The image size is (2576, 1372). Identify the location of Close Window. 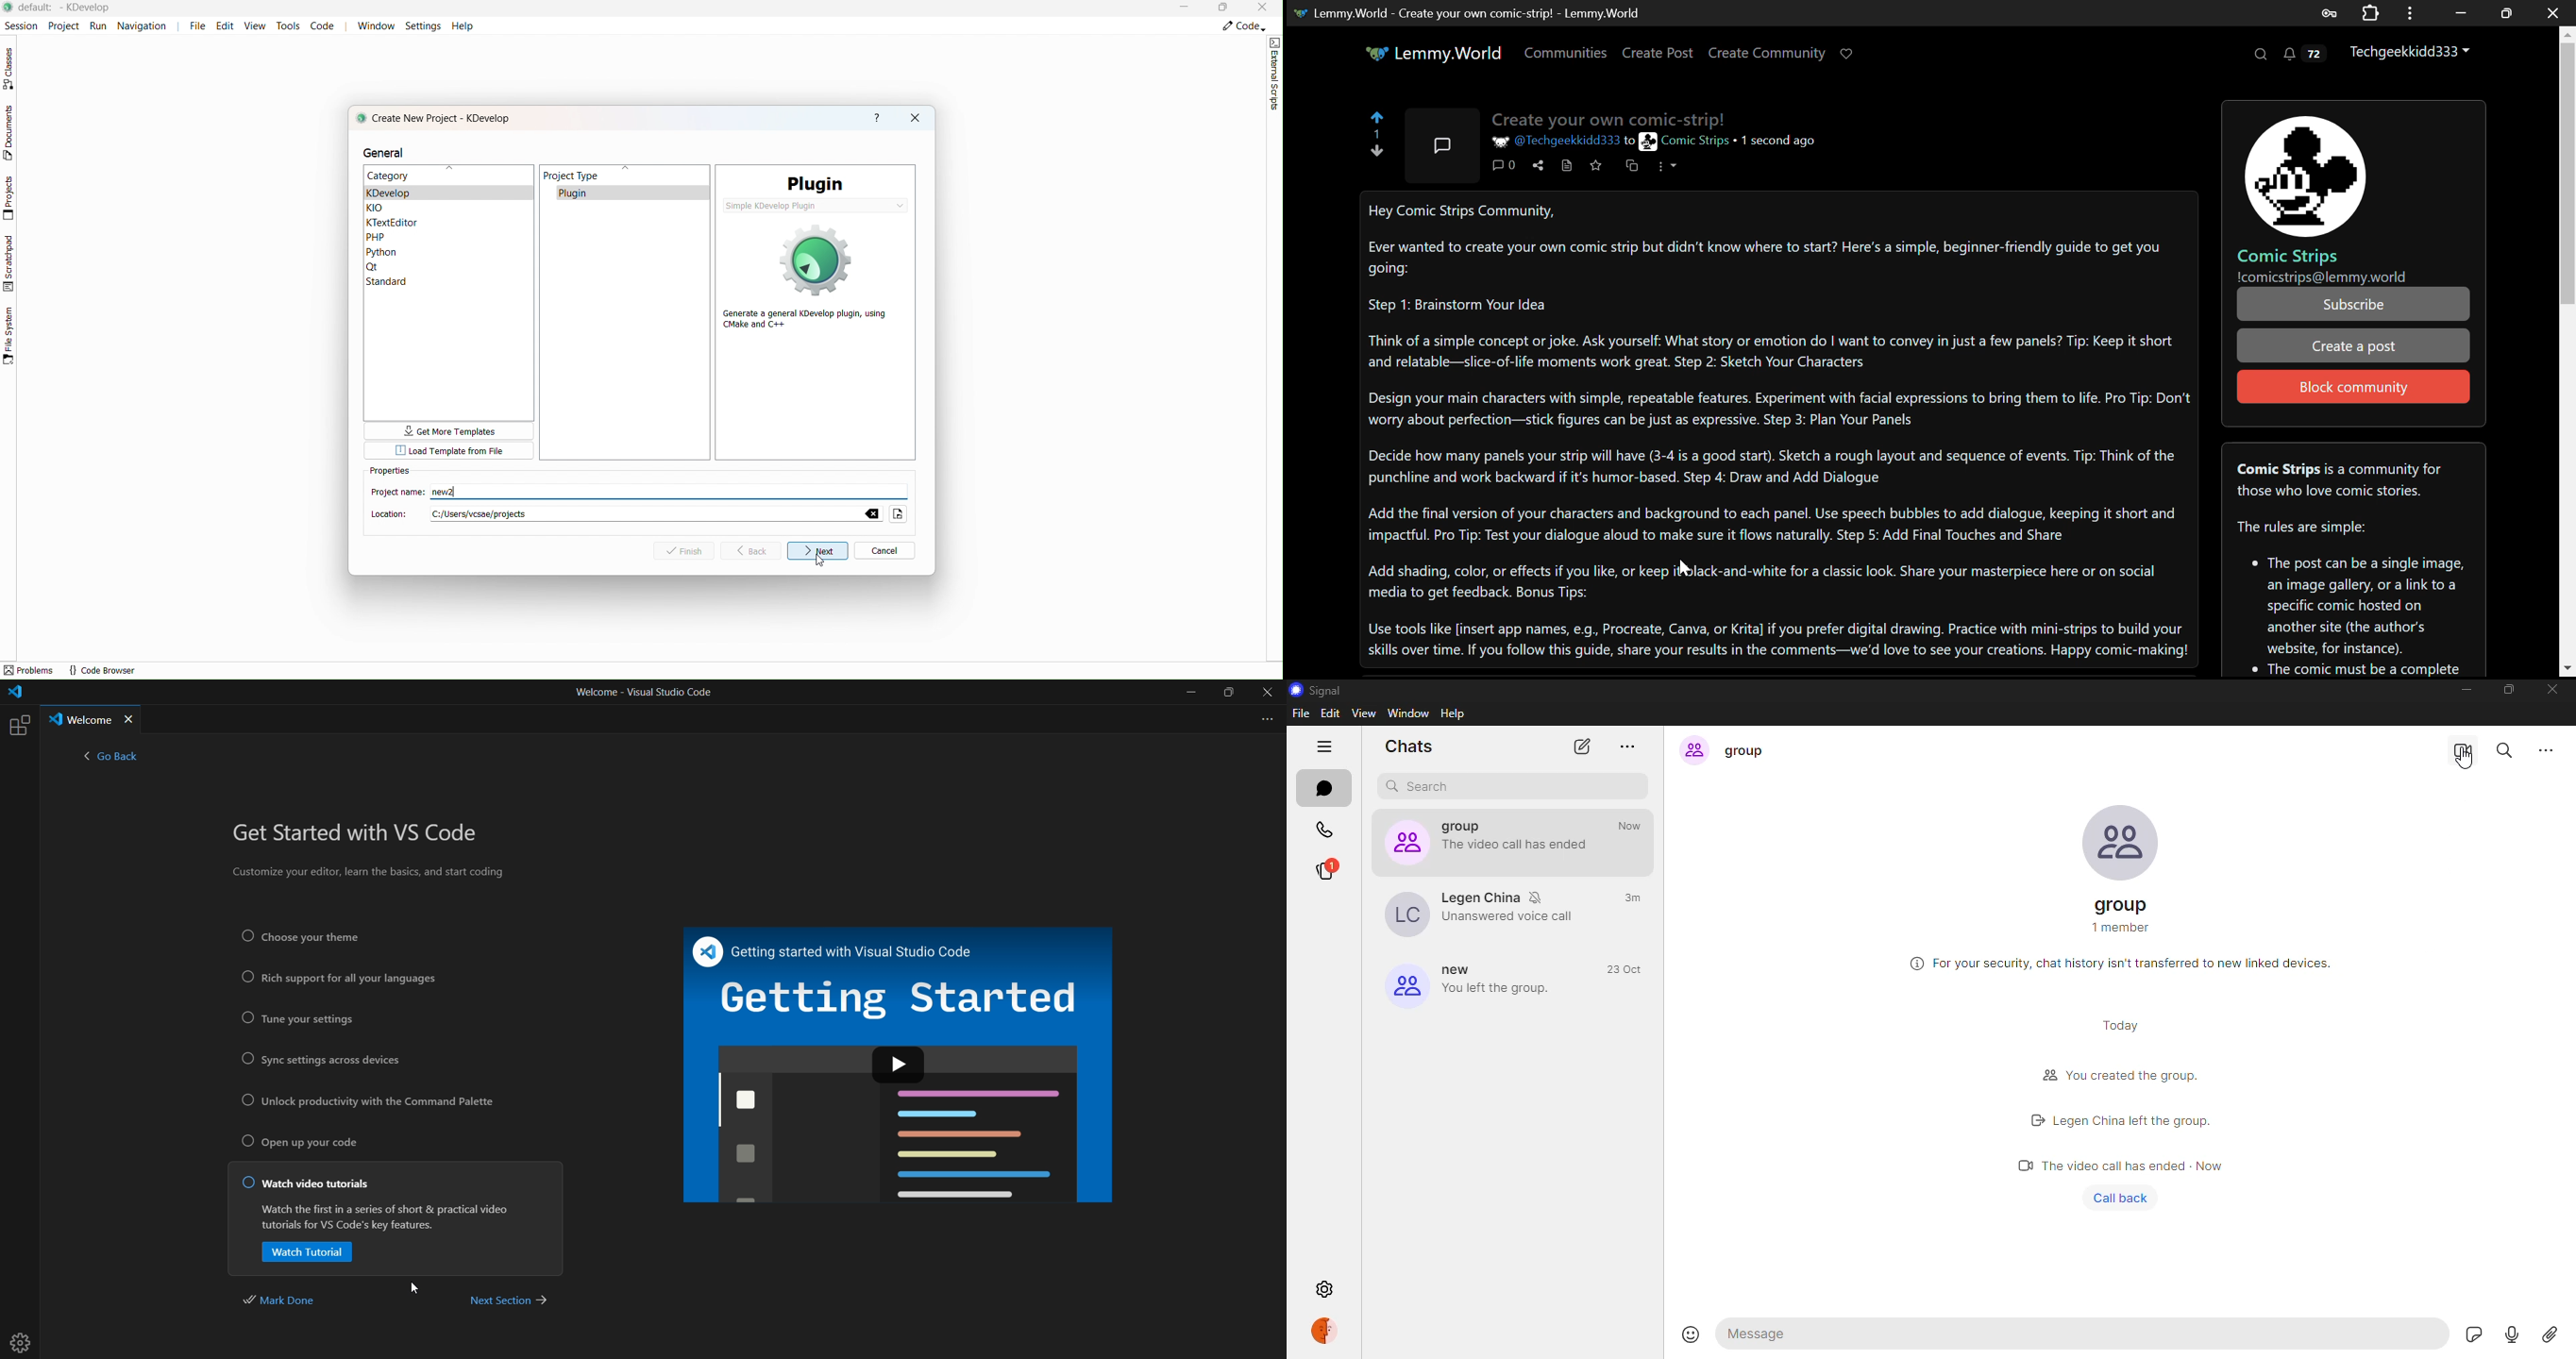
(2555, 13).